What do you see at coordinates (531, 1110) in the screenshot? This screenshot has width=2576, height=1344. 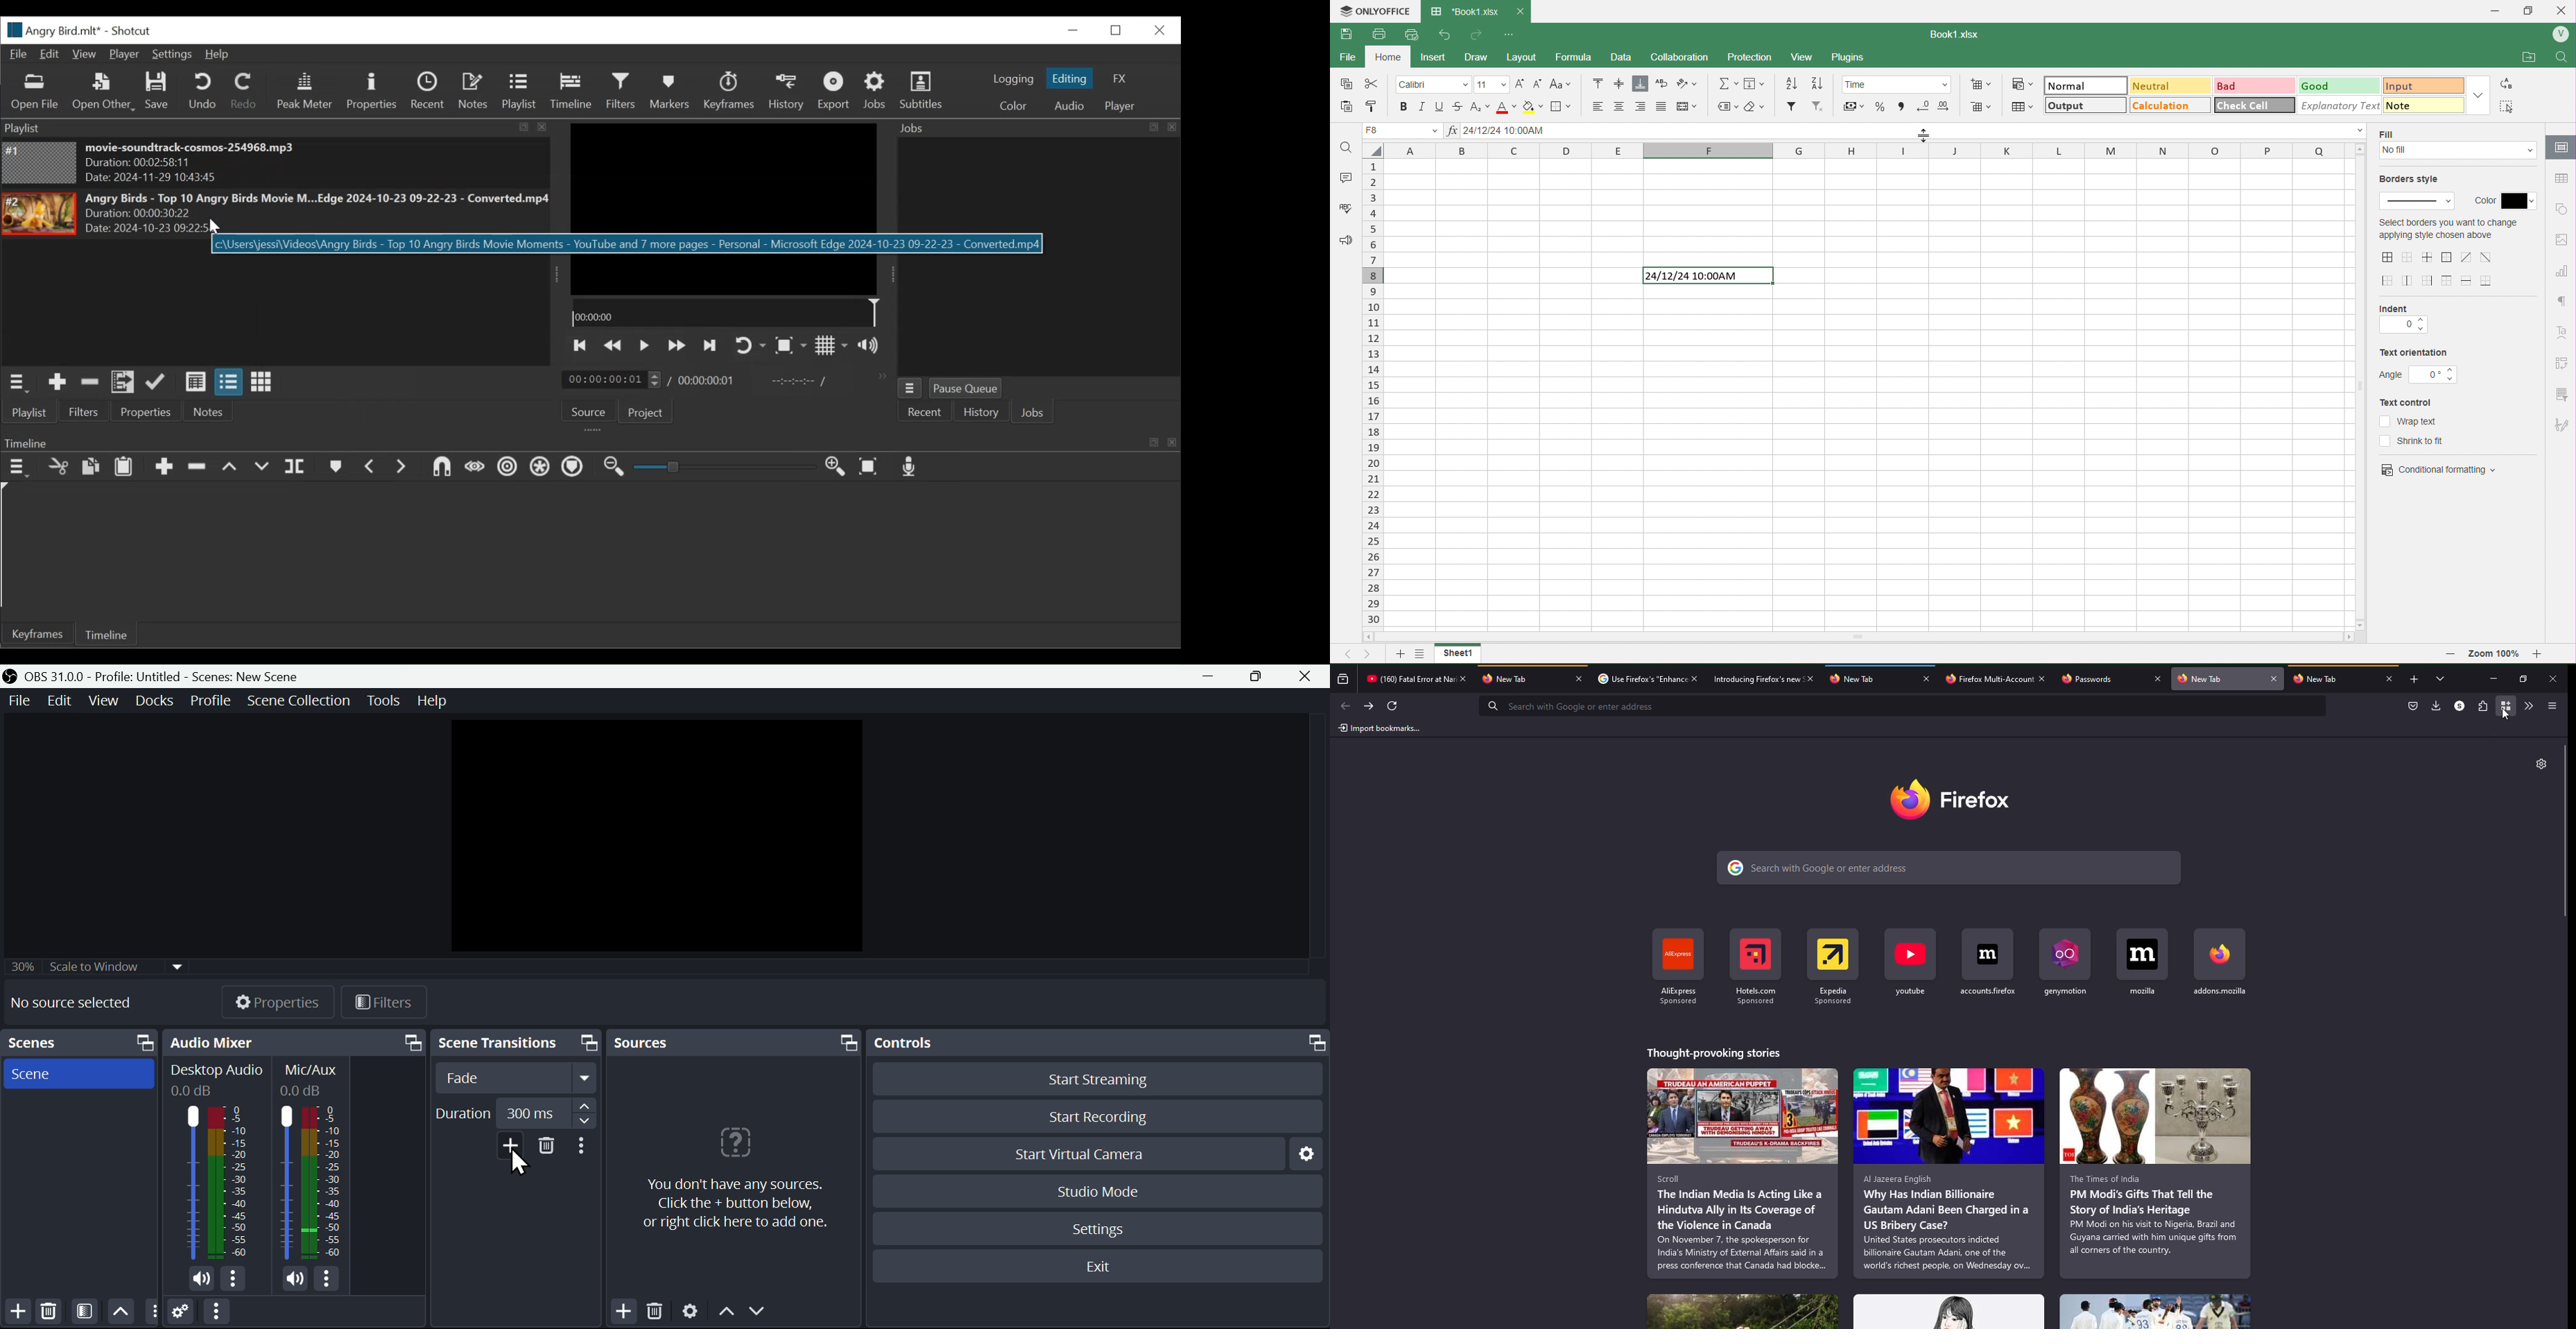 I see `30MS` at bounding box center [531, 1110].